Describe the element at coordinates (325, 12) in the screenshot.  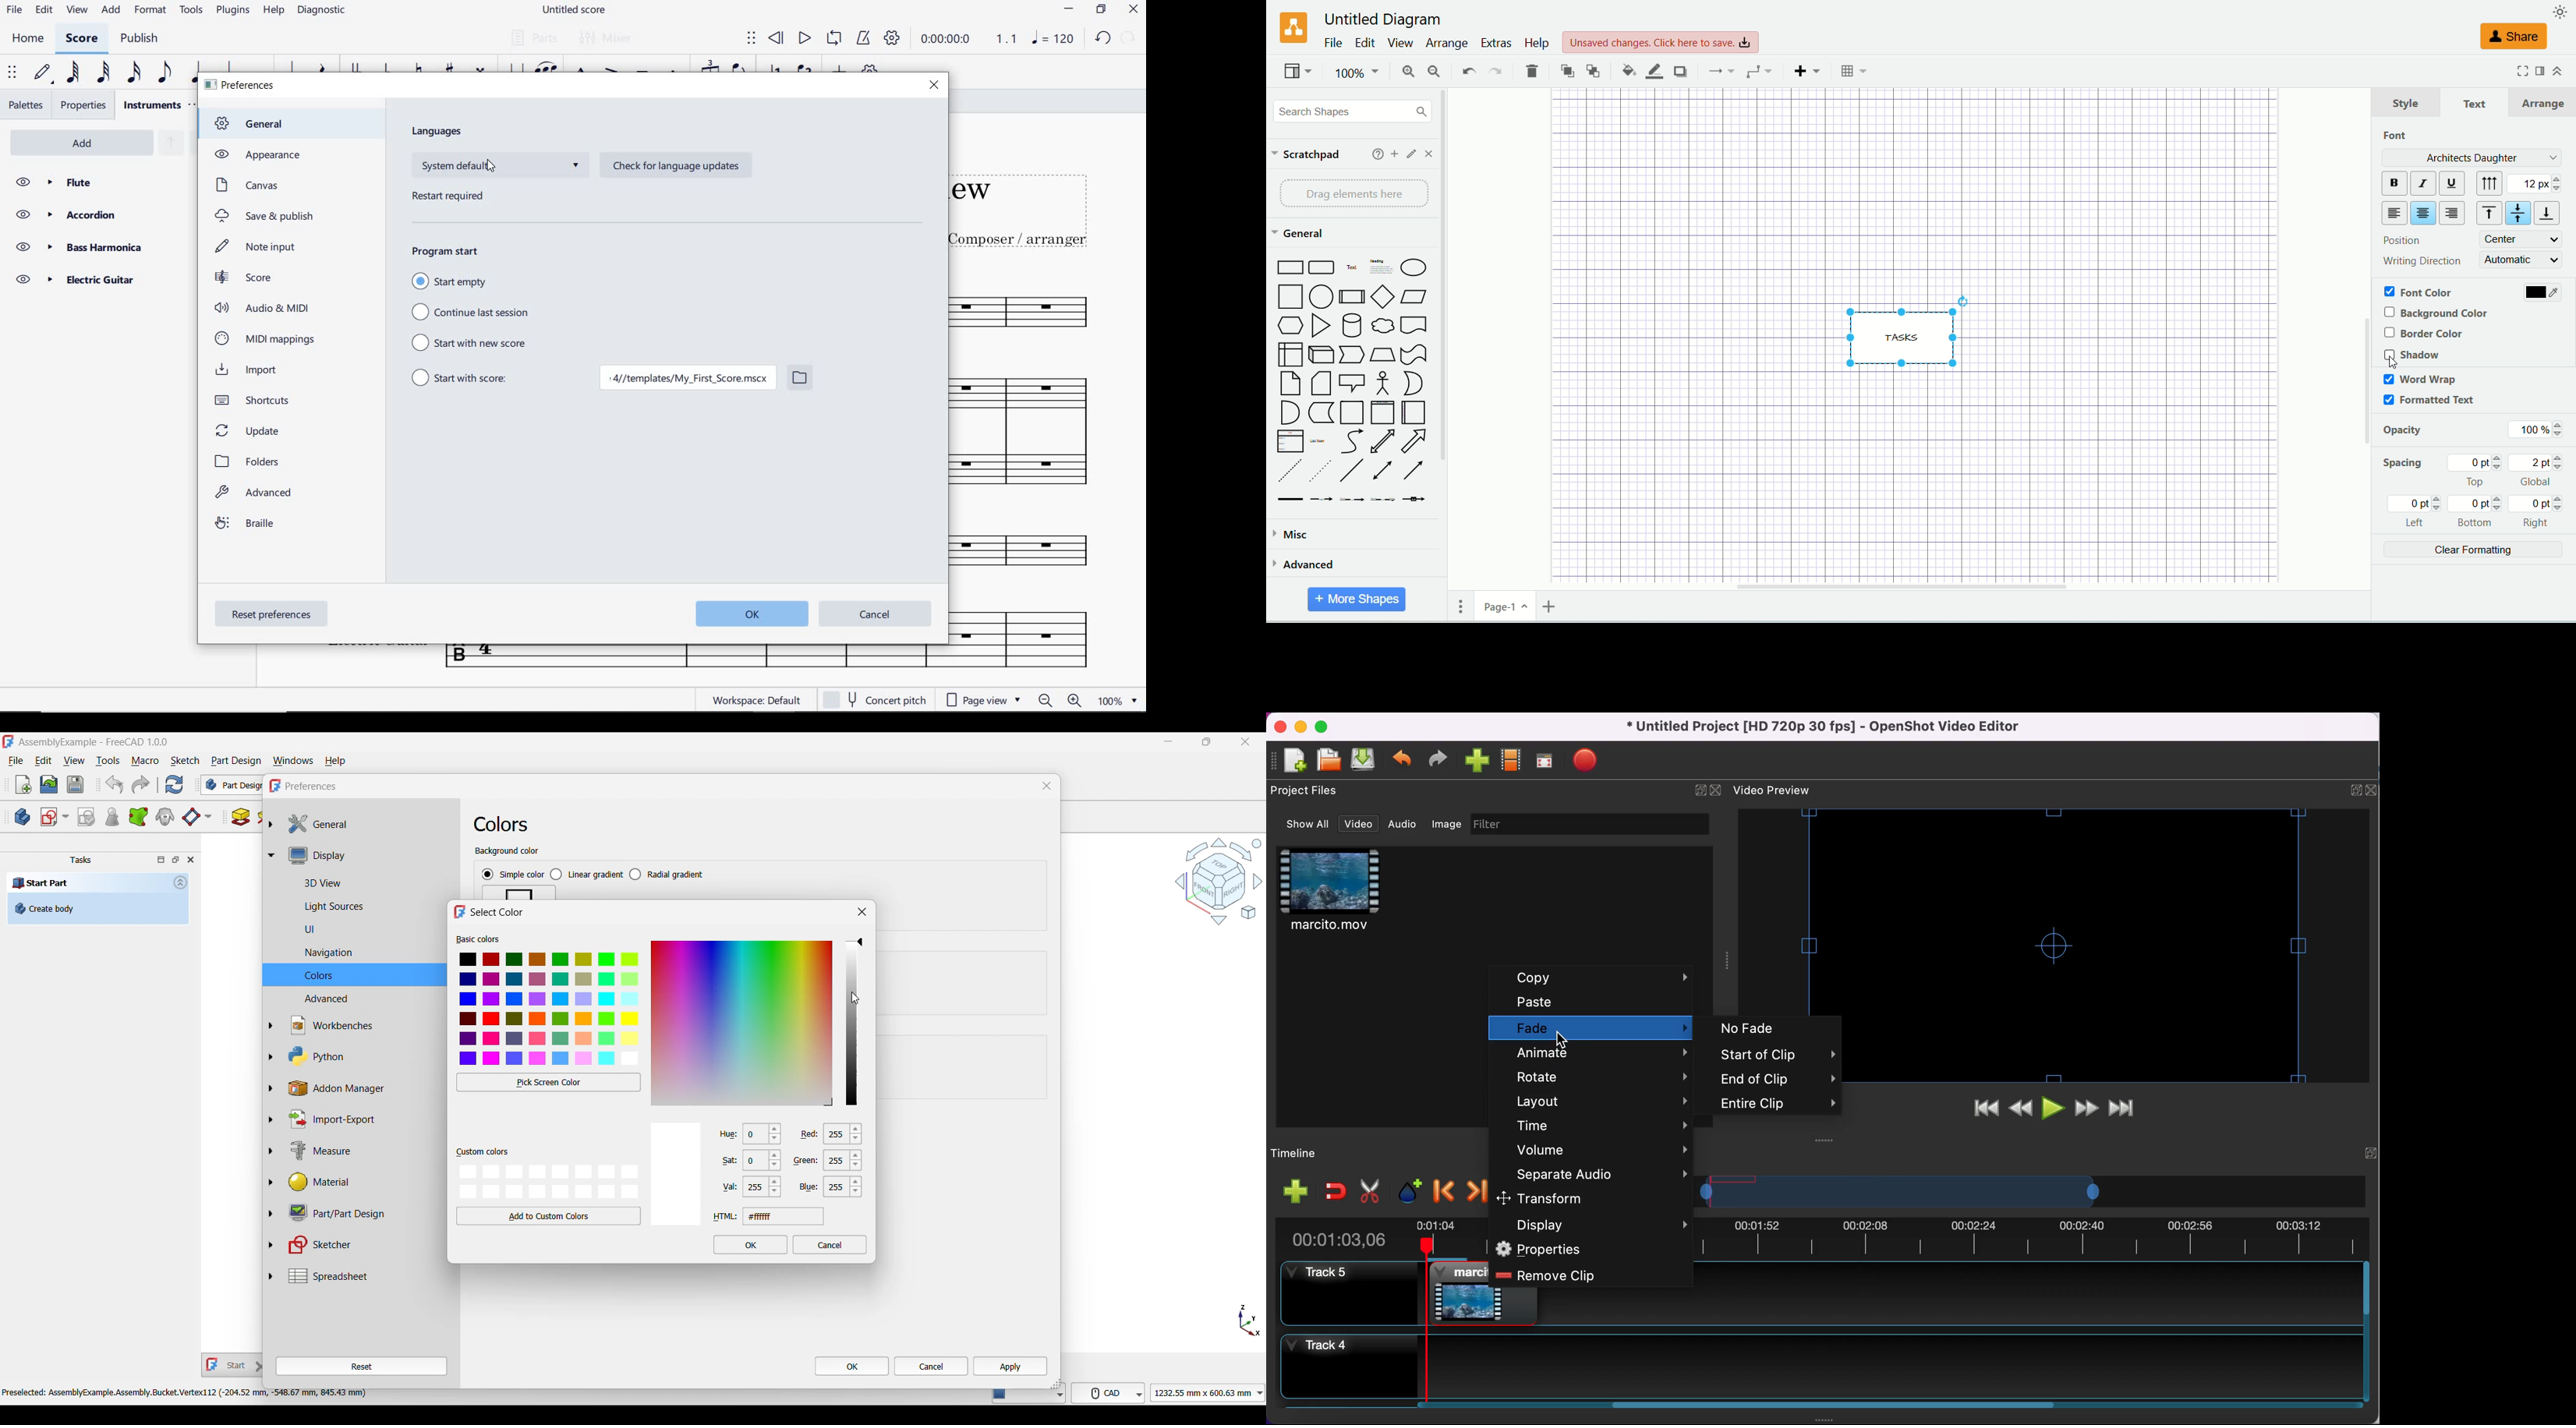
I see `diagnostic` at that location.